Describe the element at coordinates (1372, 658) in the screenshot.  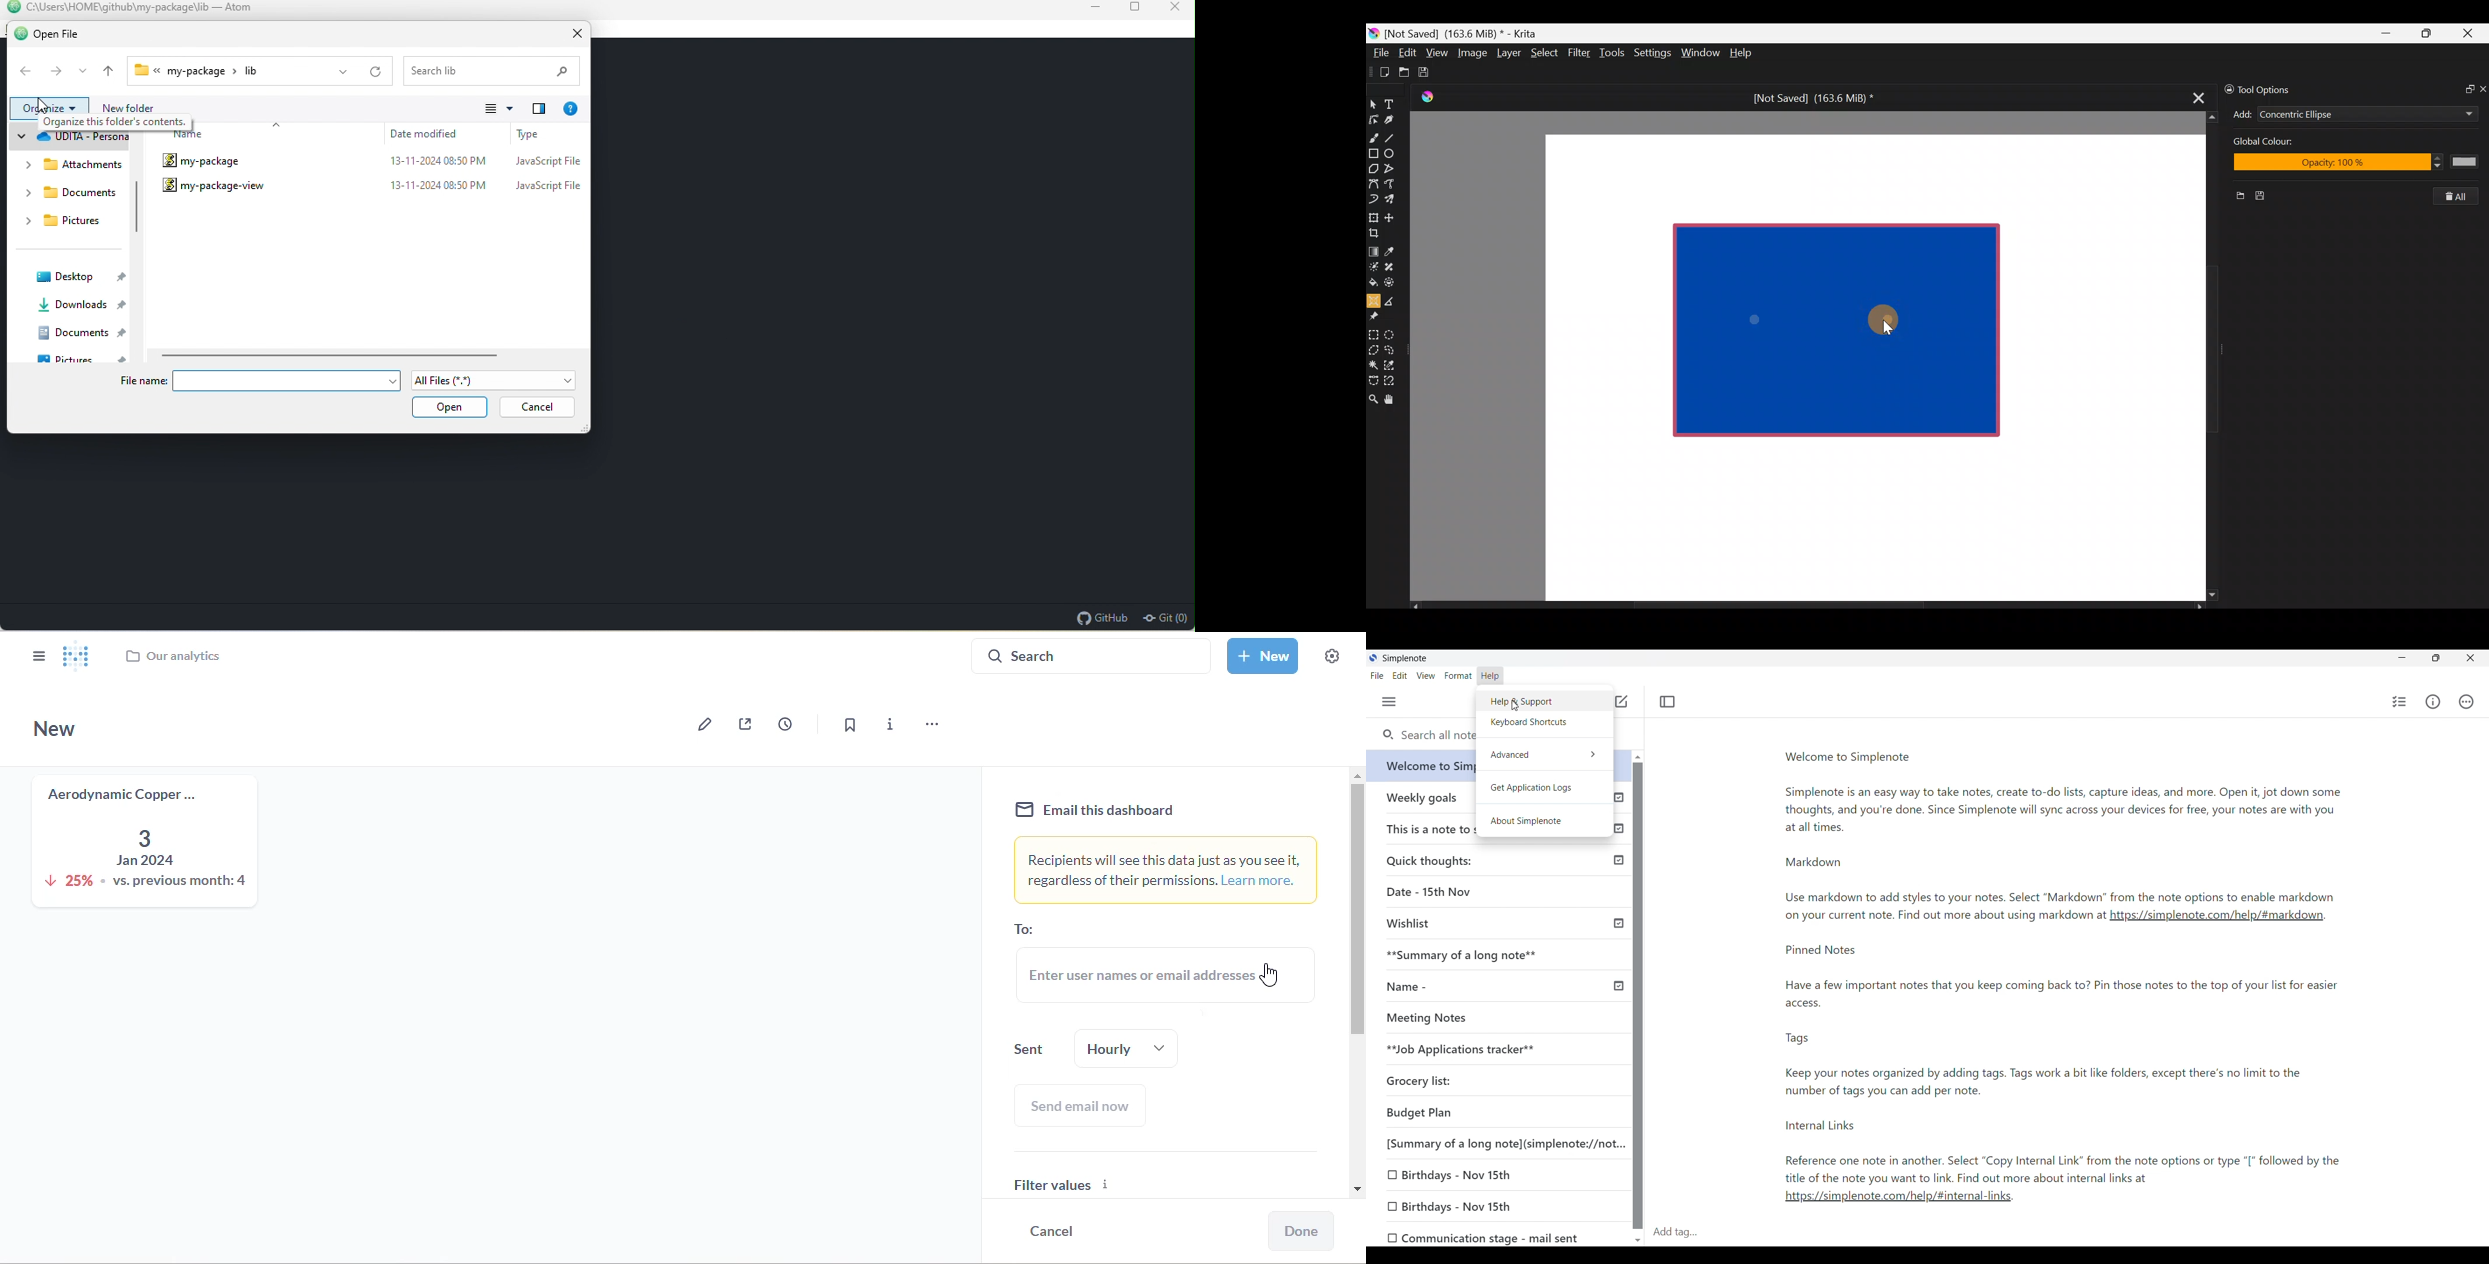
I see `Software logo` at that location.